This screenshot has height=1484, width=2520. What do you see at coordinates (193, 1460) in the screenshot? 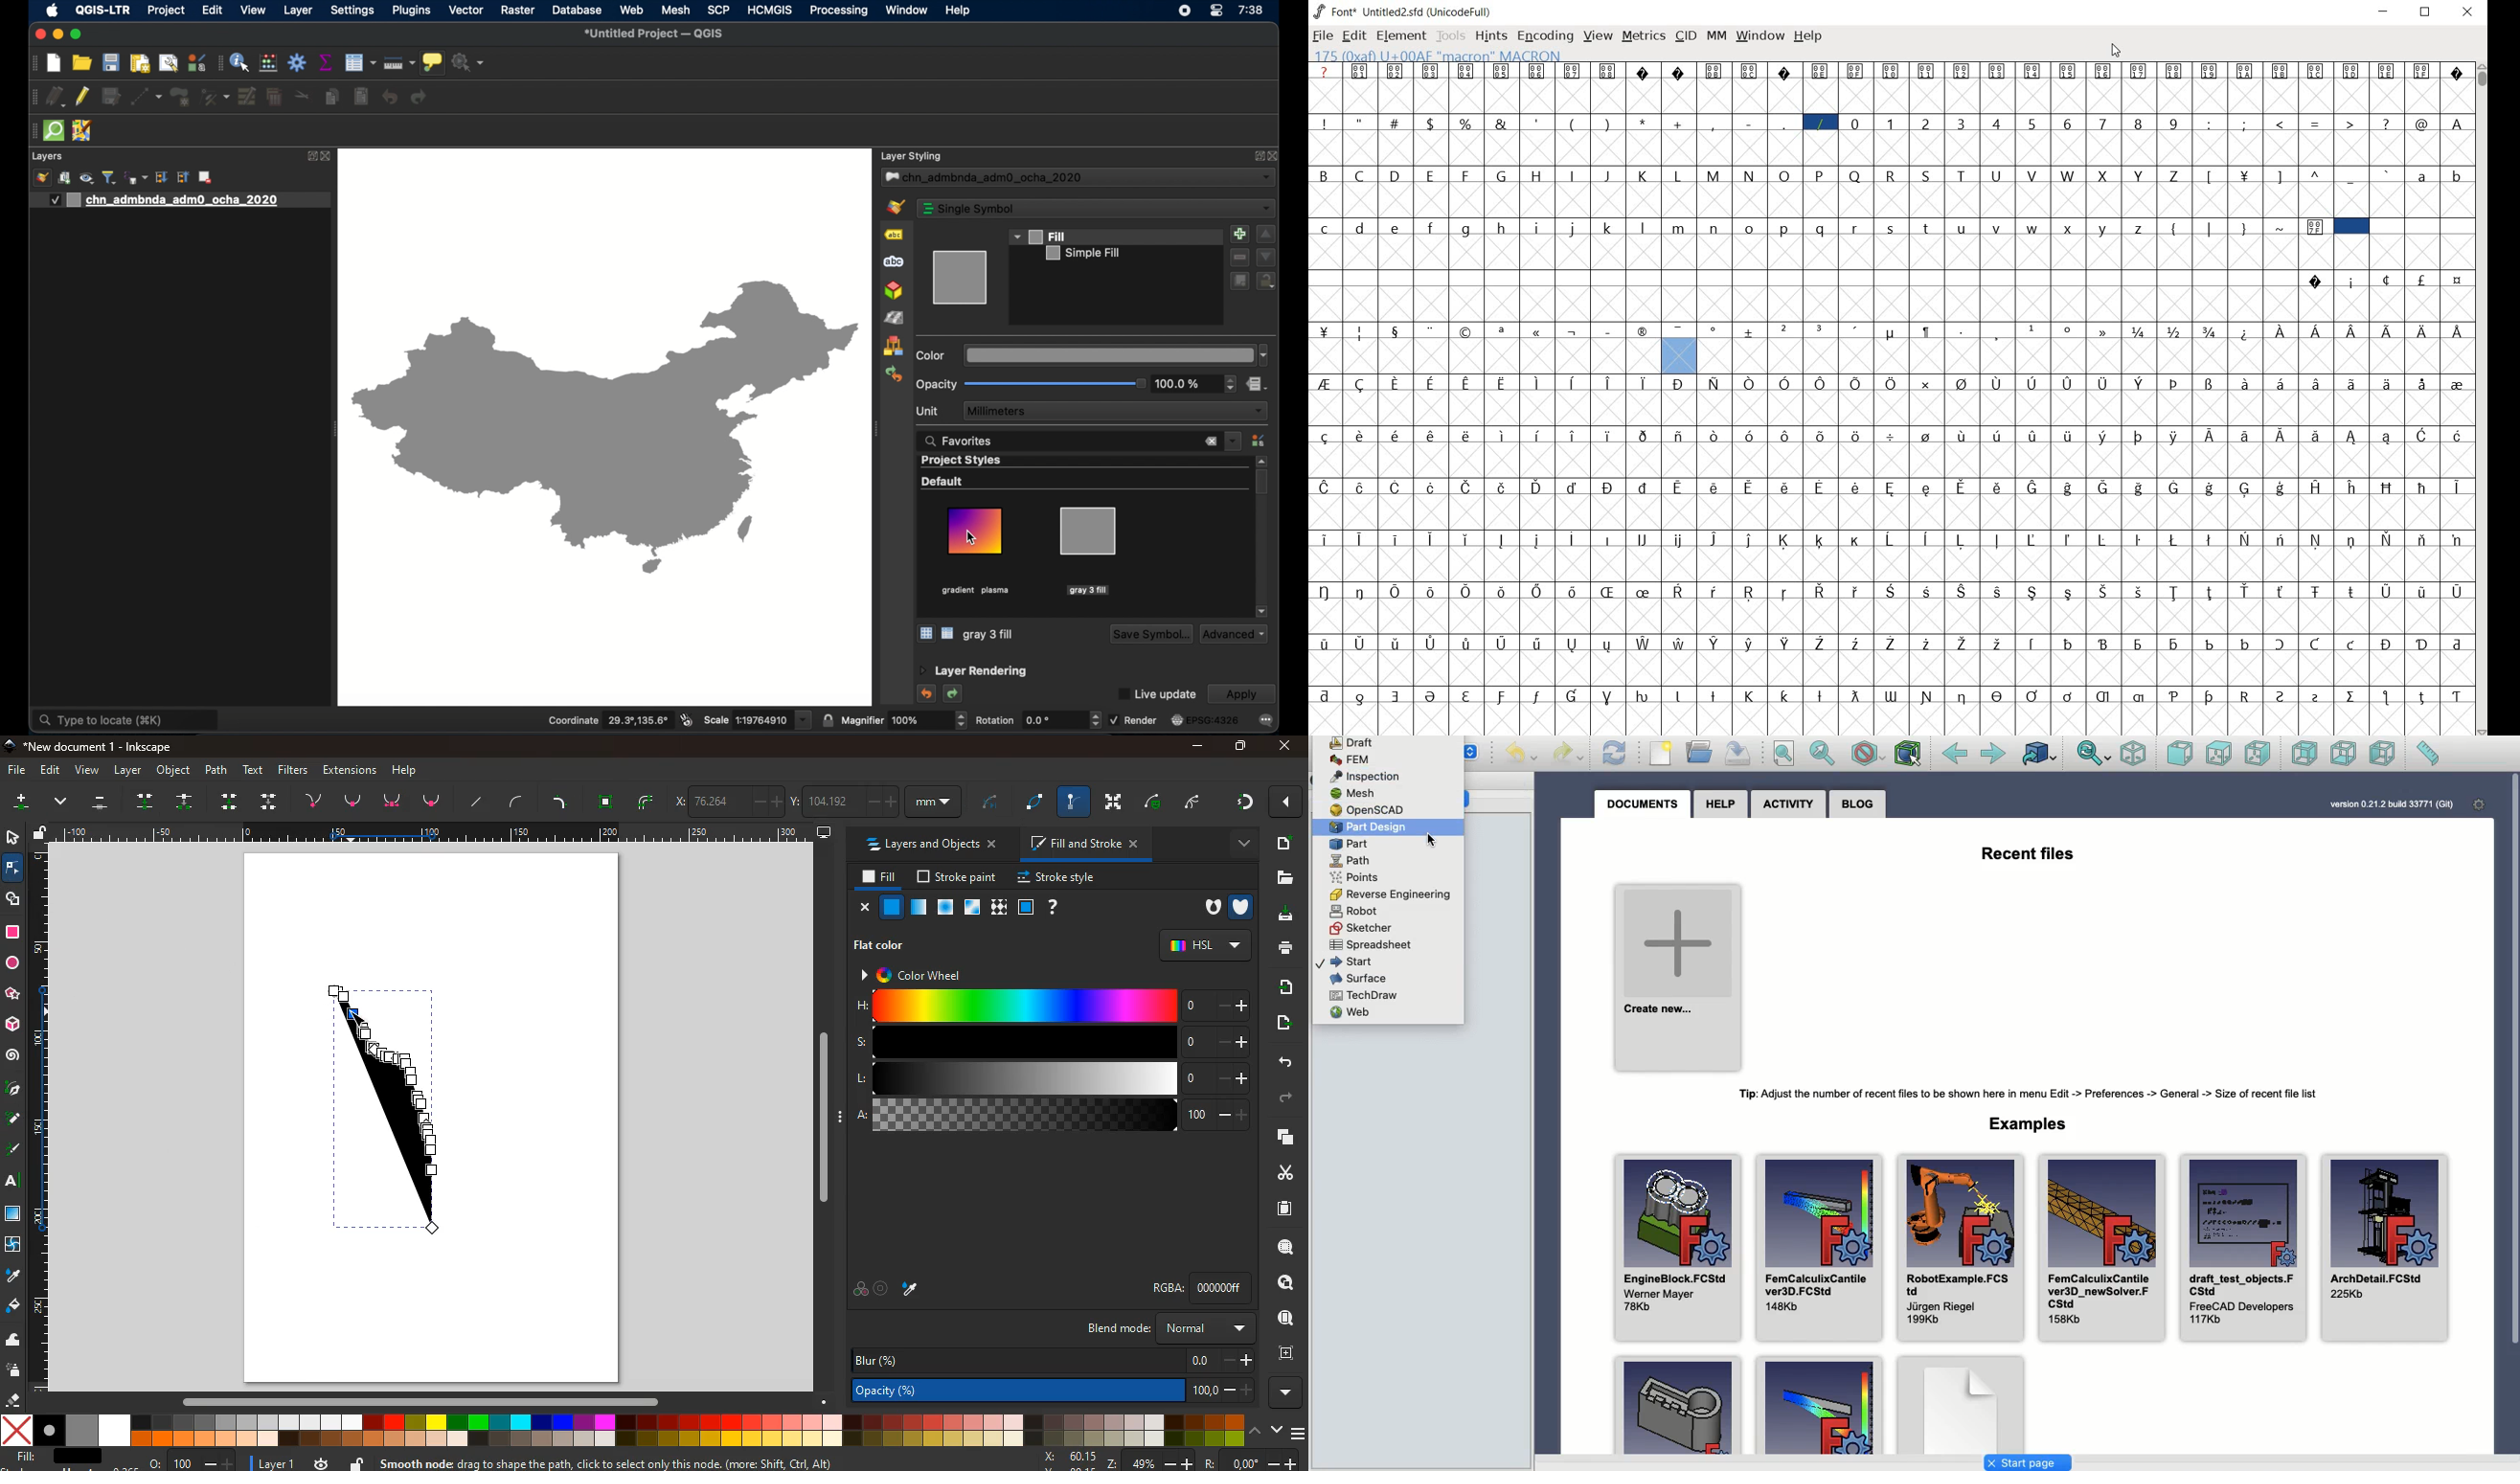
I see `zoom` at bounding box center [193, 1460].